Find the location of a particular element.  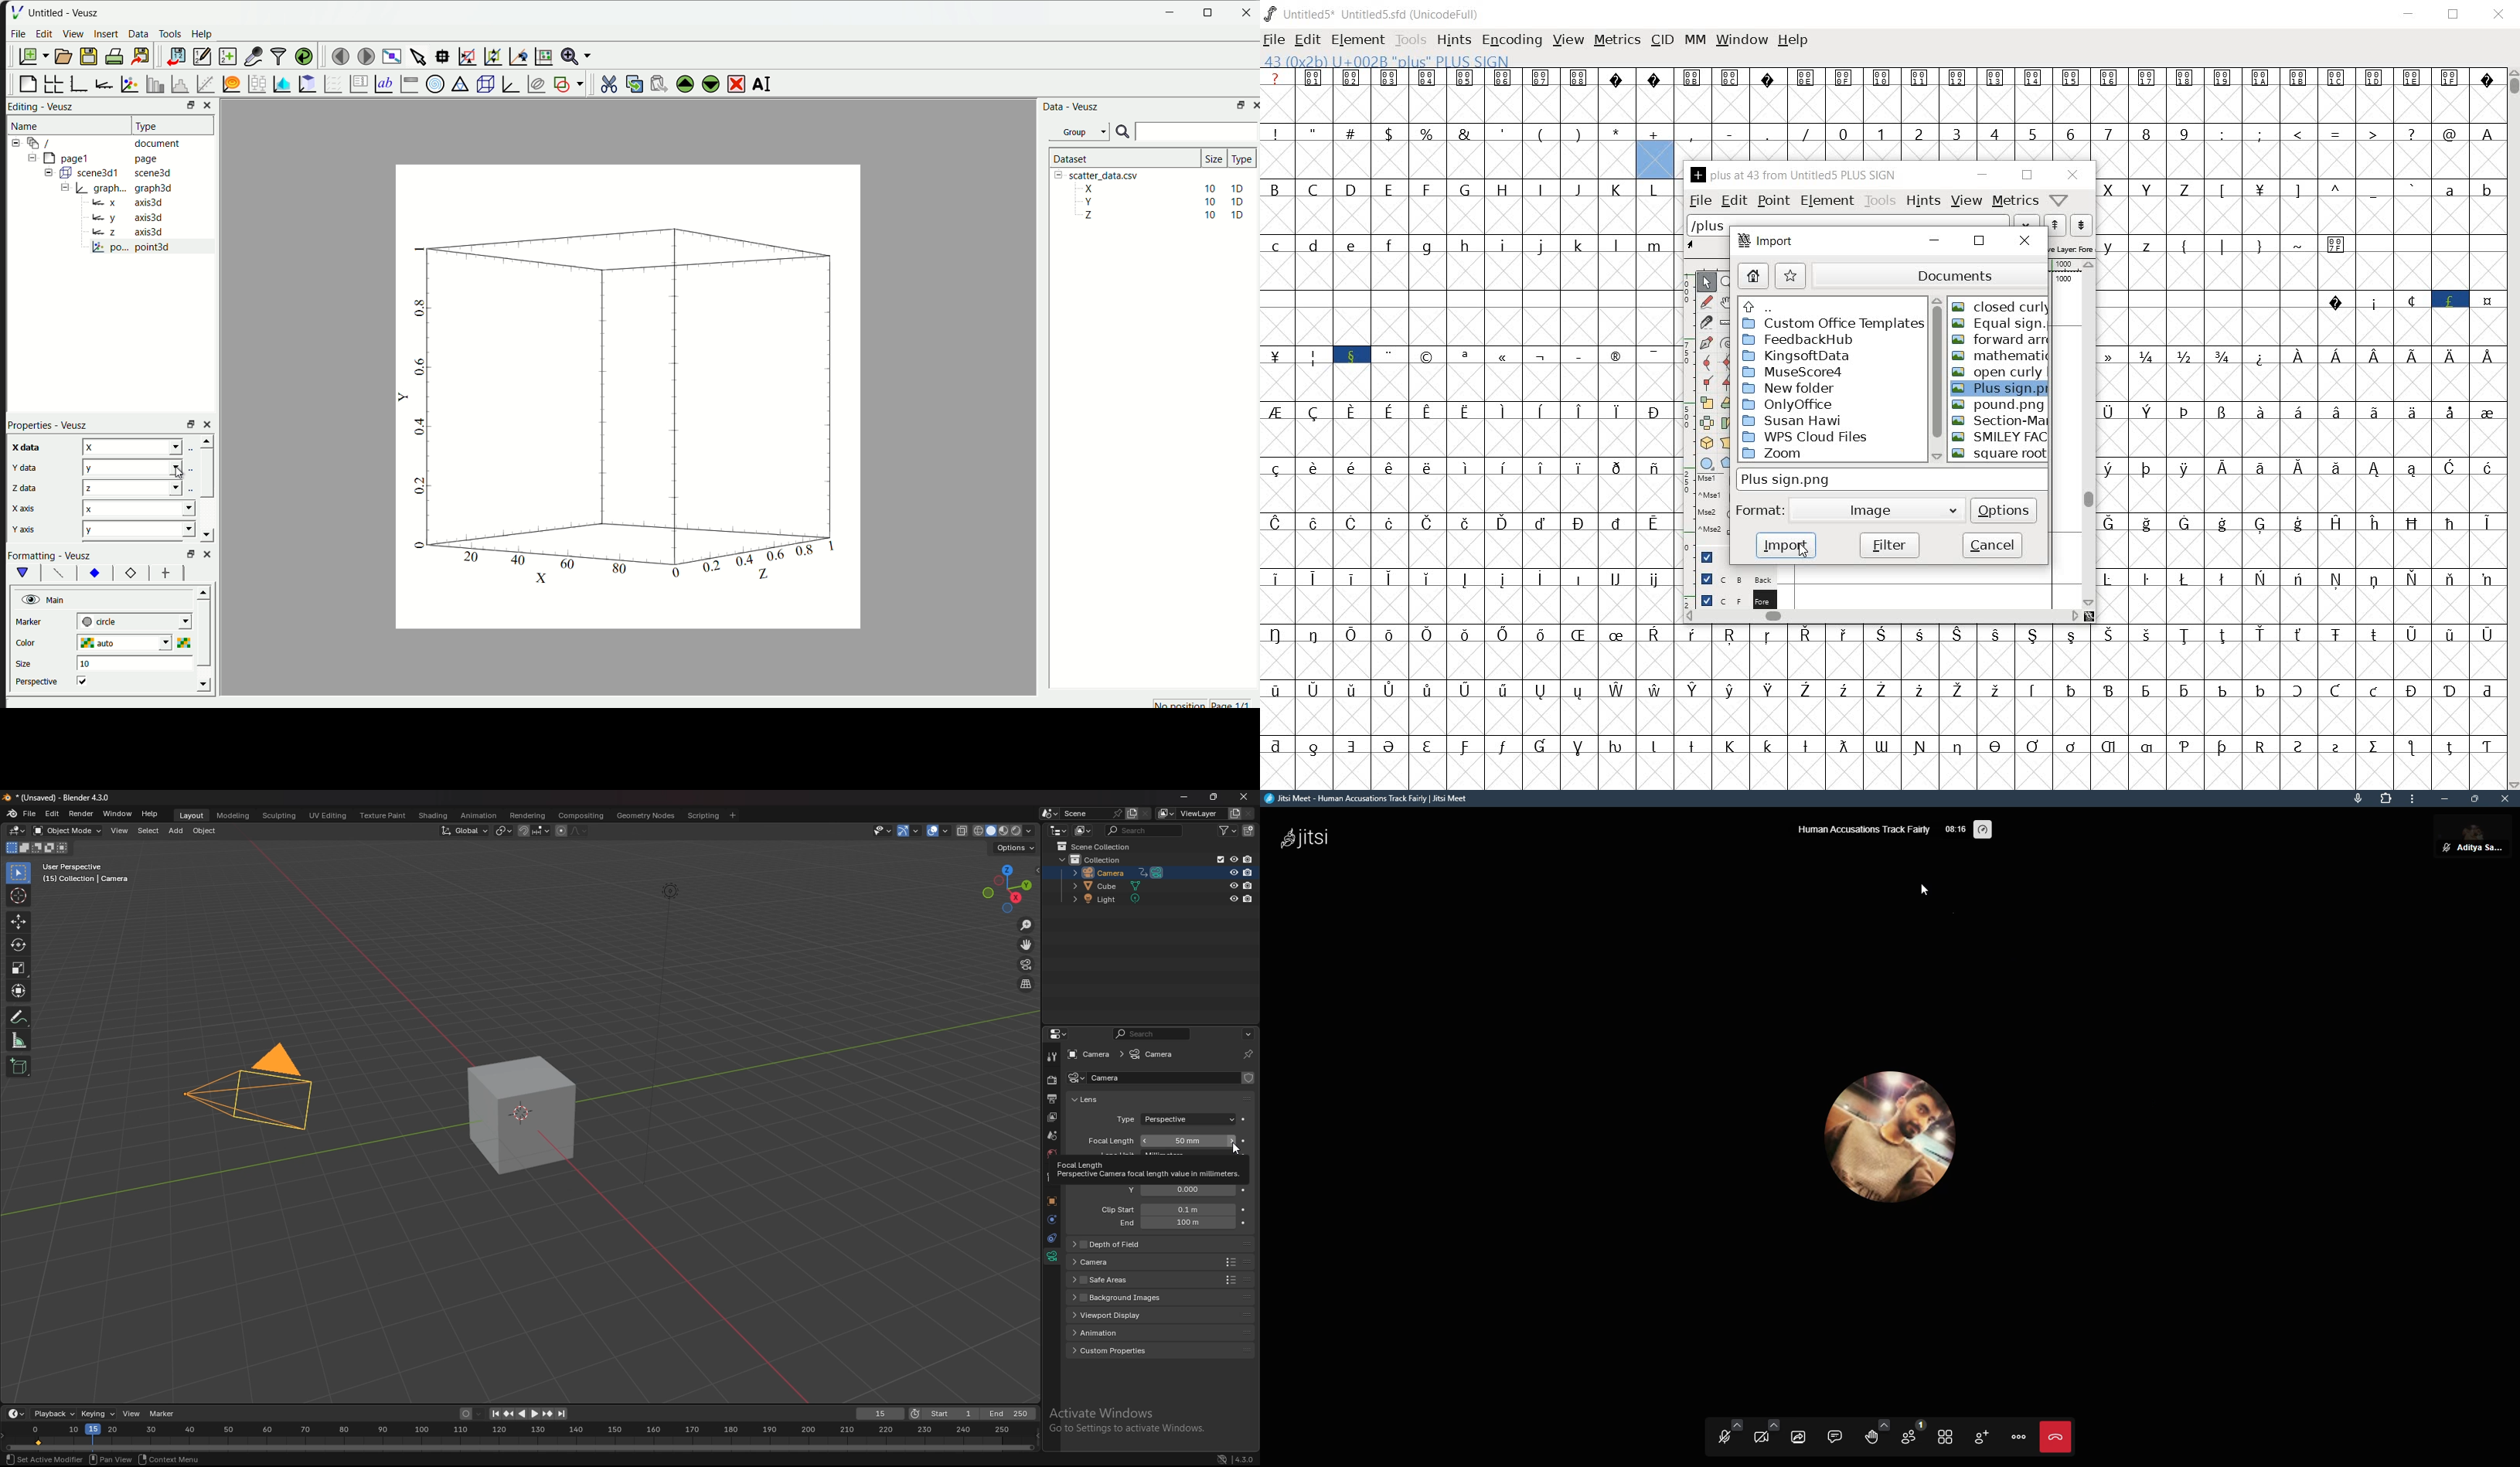

add a curve point always either horizontal or vertical is located at coordinates (1728, 361).